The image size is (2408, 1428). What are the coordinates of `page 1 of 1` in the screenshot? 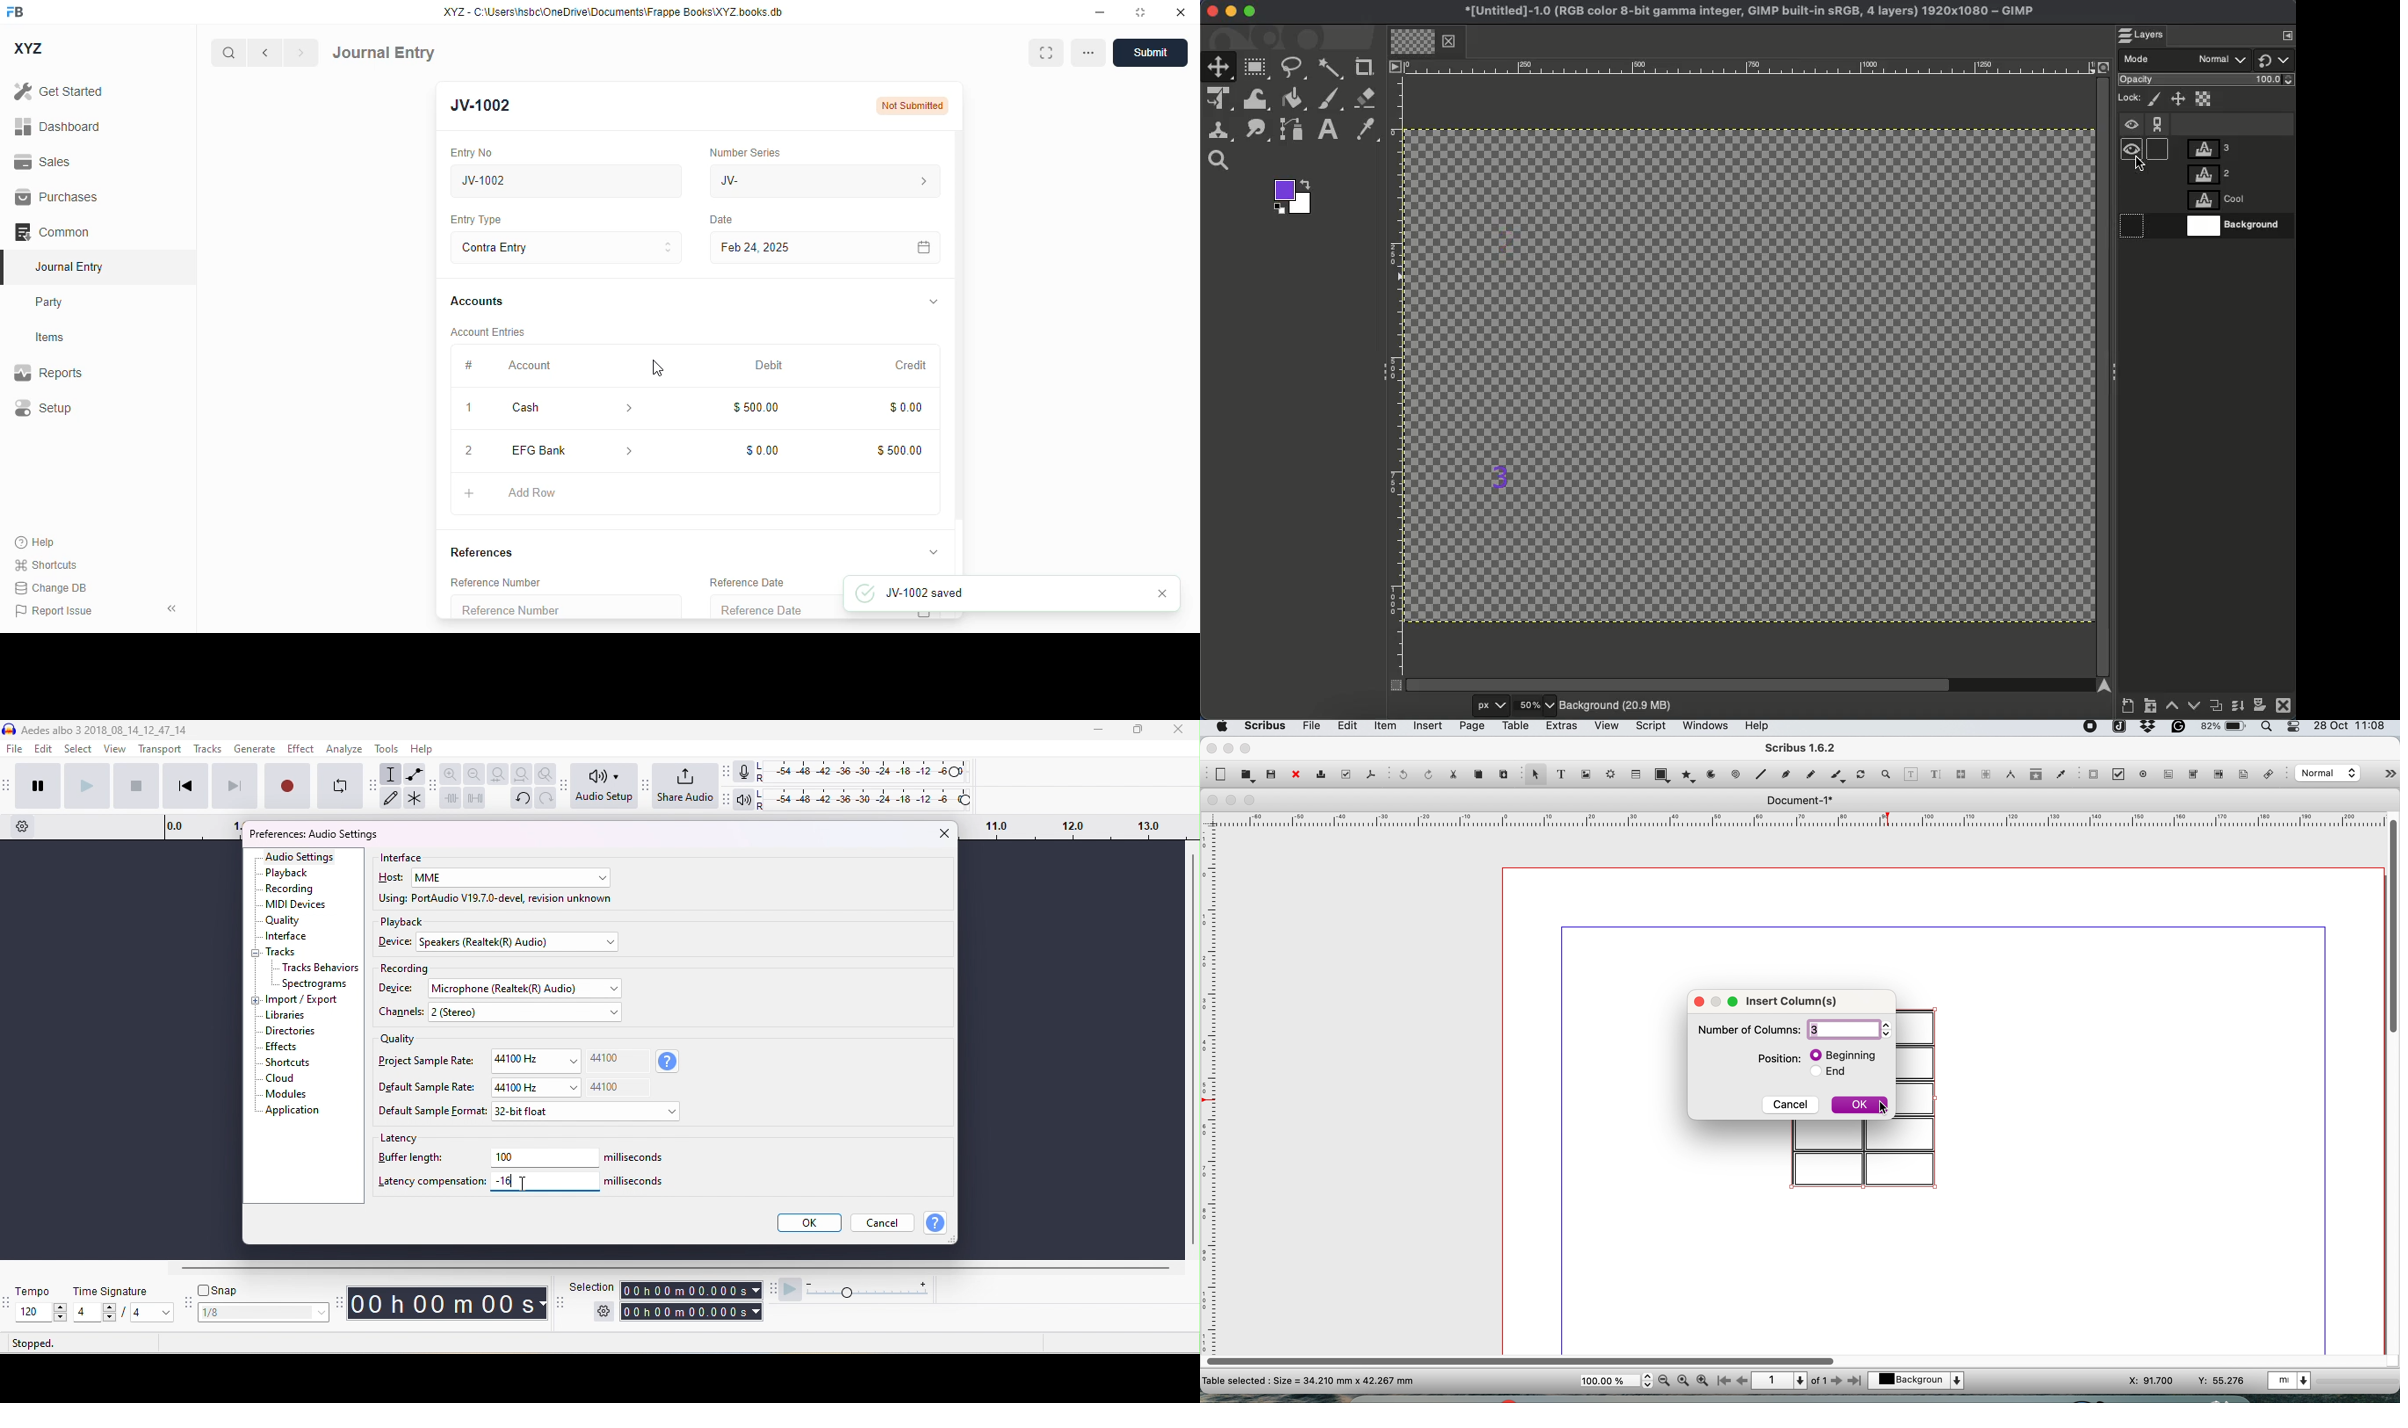 It's located at (1788, 1381).